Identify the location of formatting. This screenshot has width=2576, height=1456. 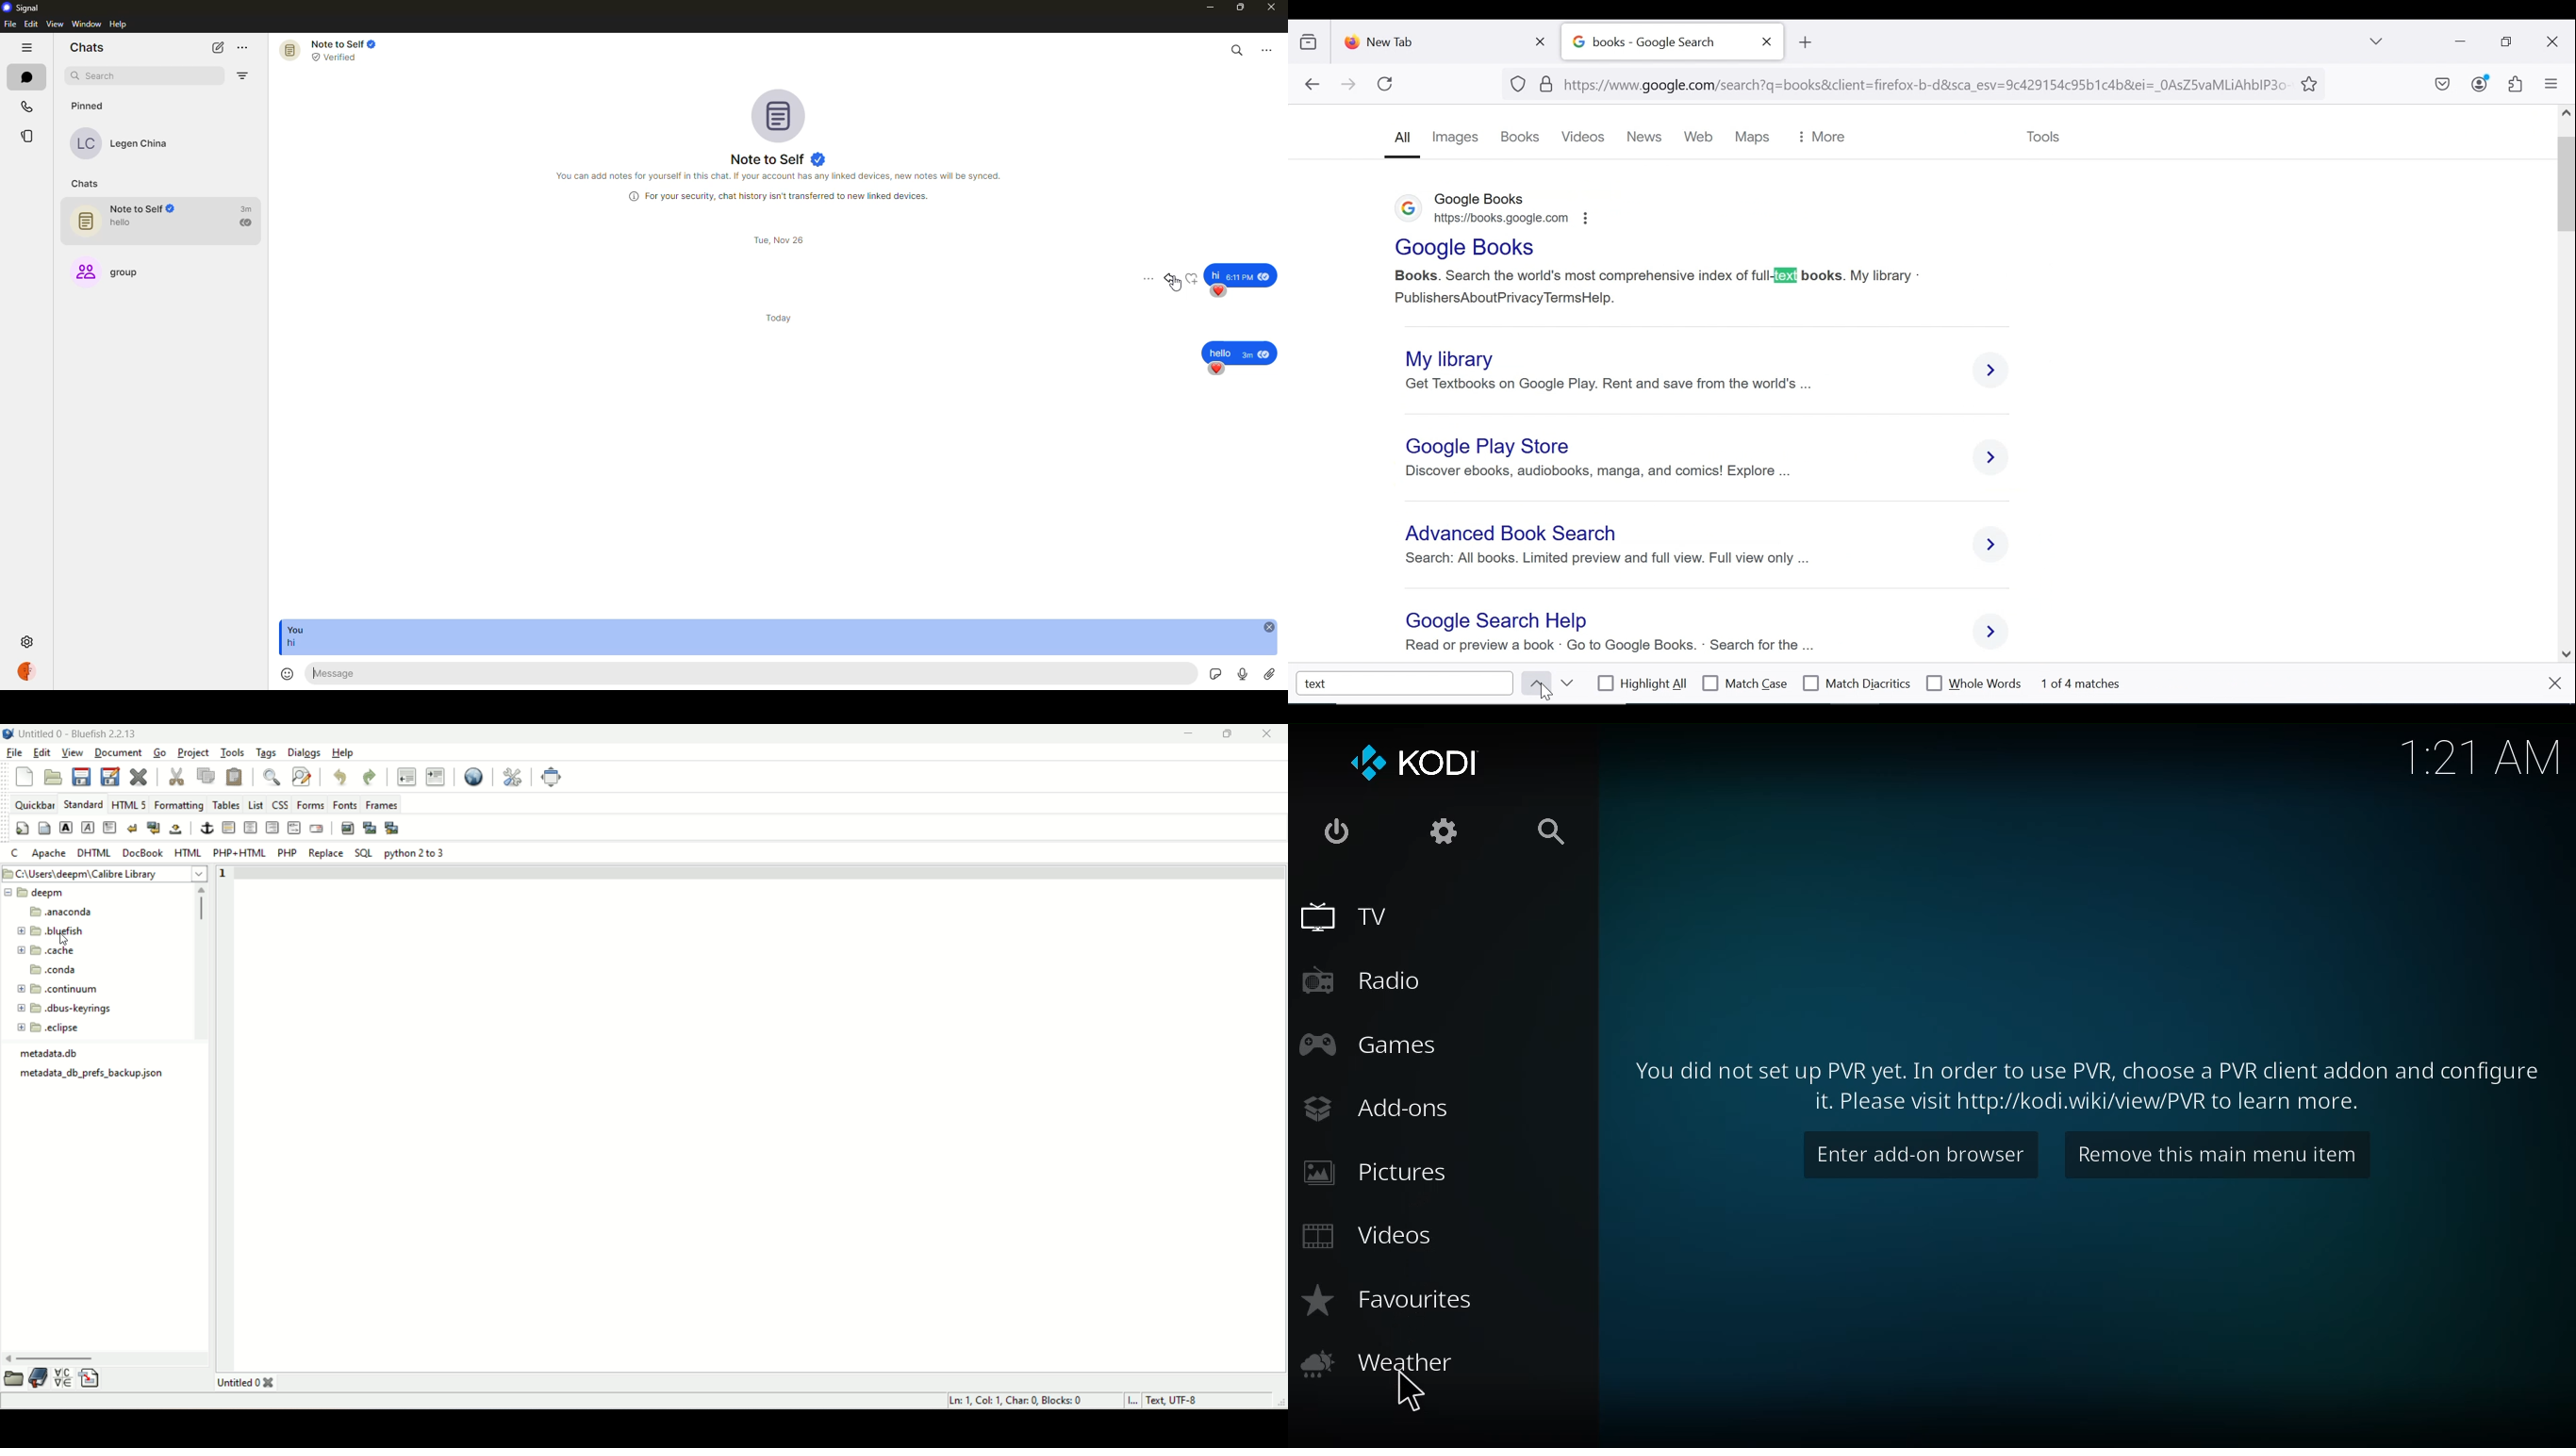
(180, 806).